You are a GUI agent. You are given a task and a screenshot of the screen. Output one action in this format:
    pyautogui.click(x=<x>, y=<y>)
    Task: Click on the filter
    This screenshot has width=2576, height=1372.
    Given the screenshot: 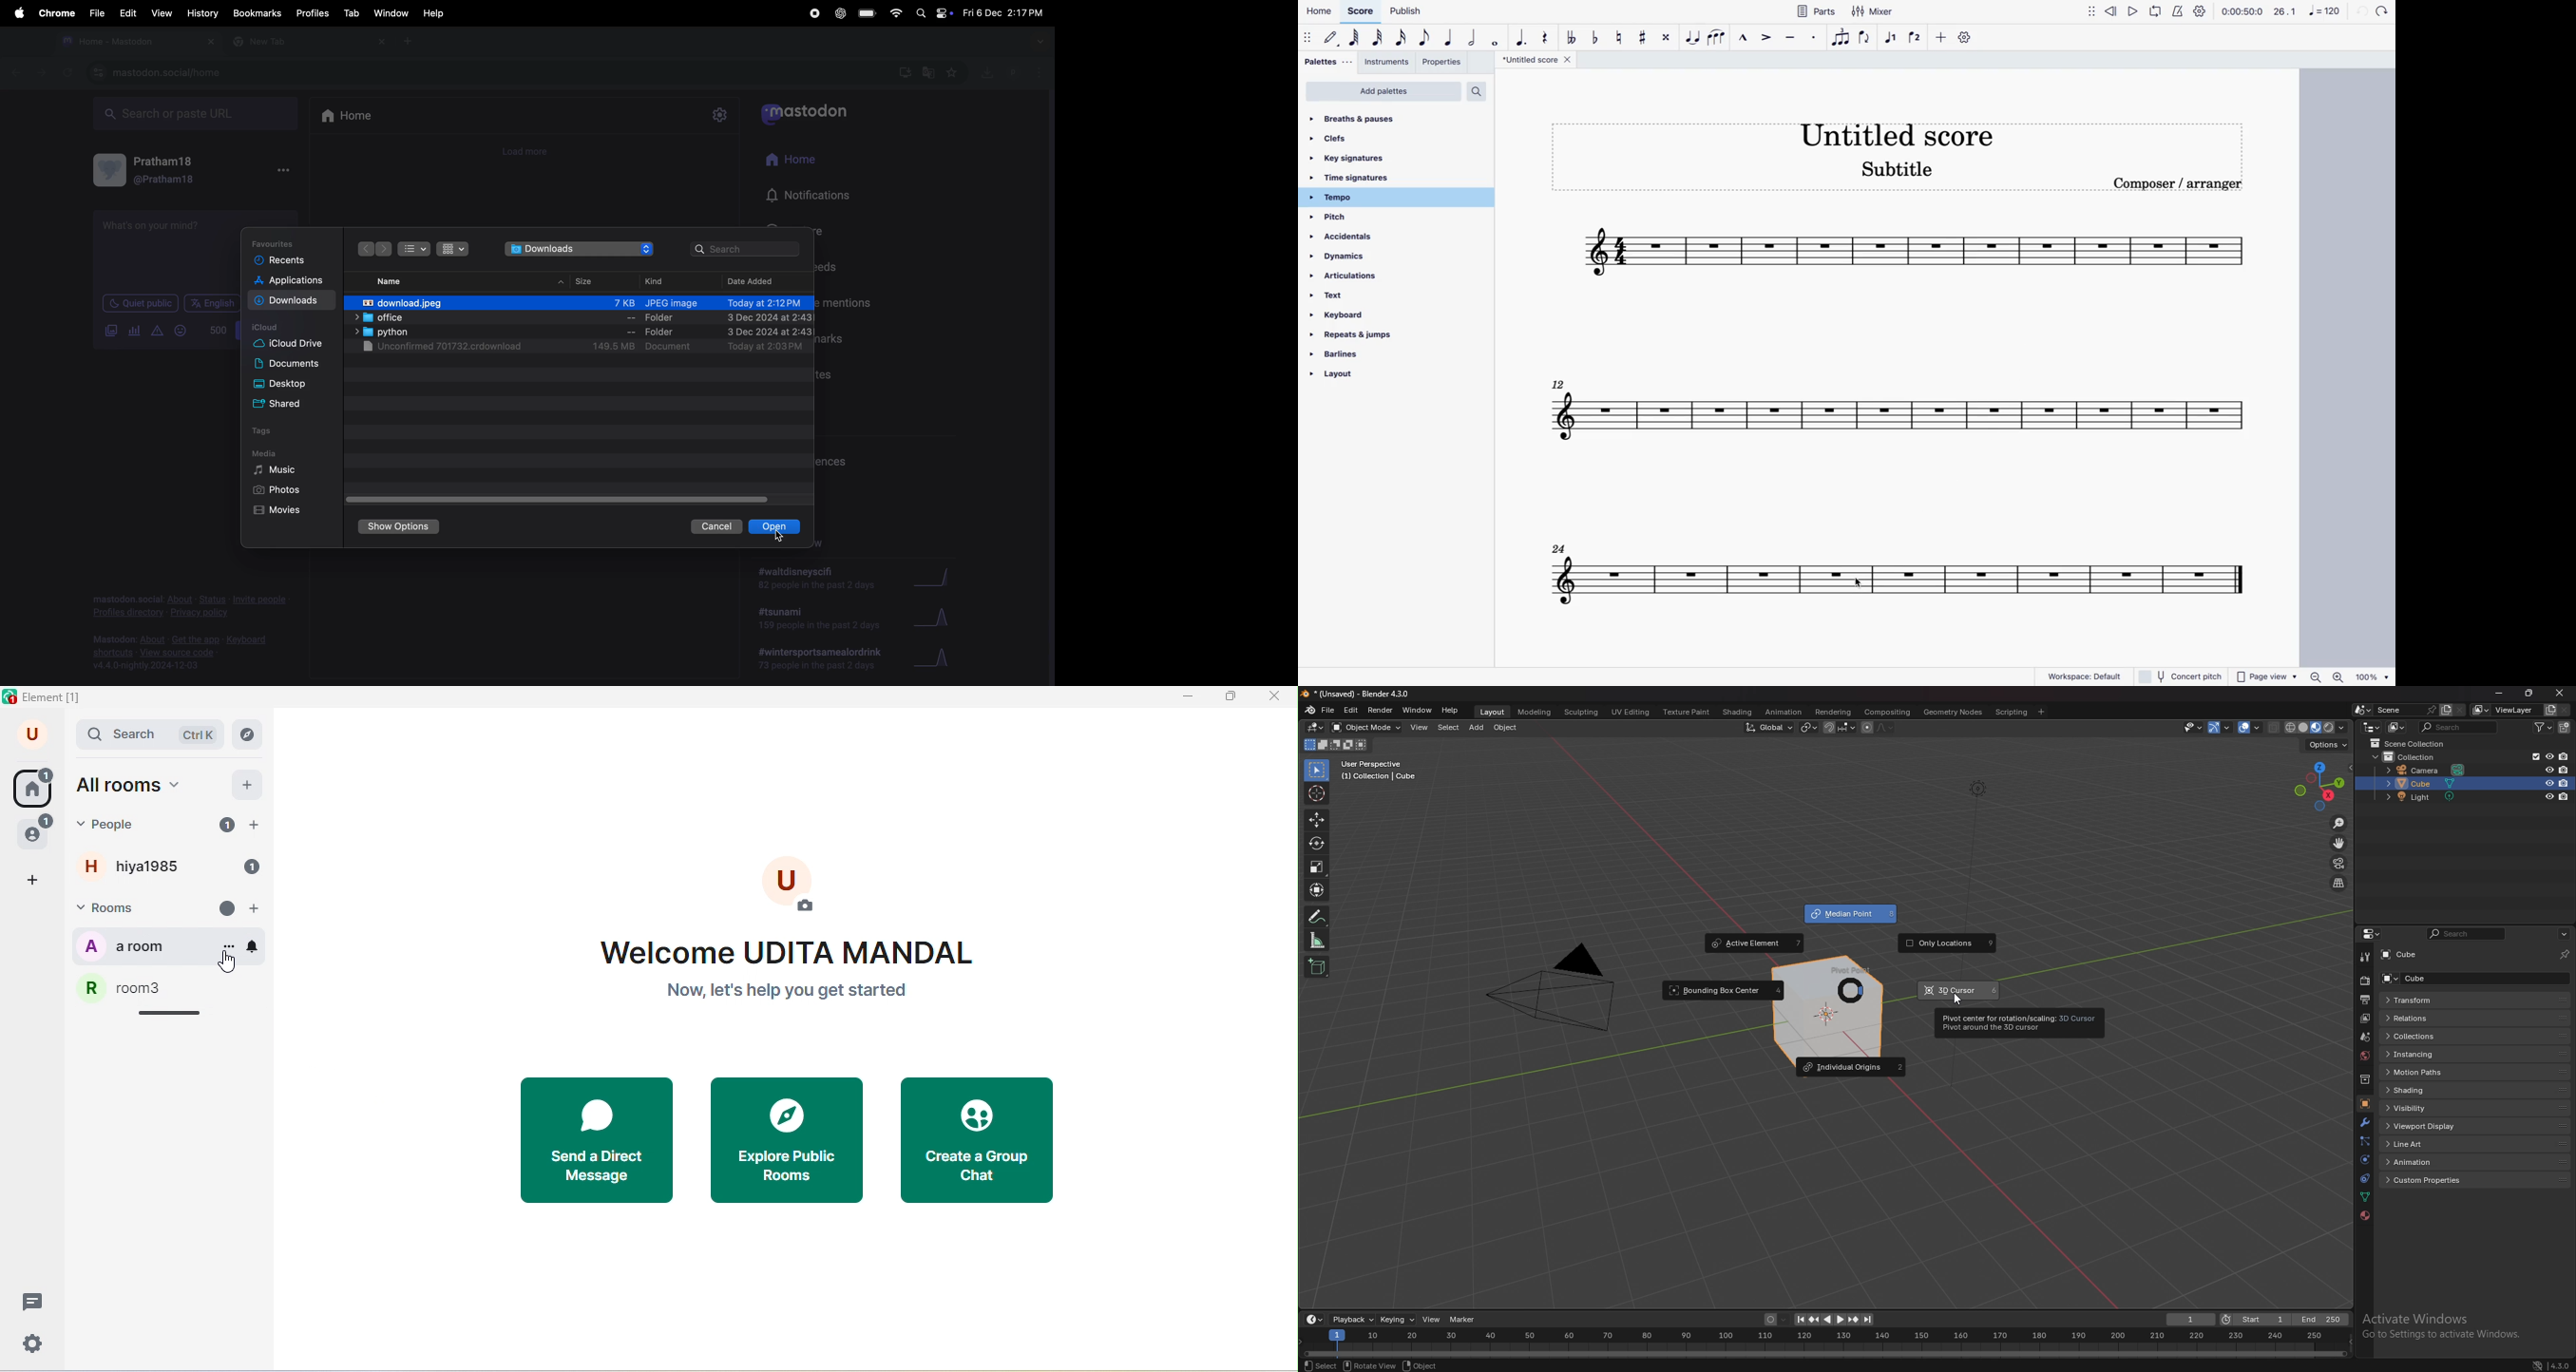 What is the action you would take?
    pyautogui.click(x=2544, y=727)
    